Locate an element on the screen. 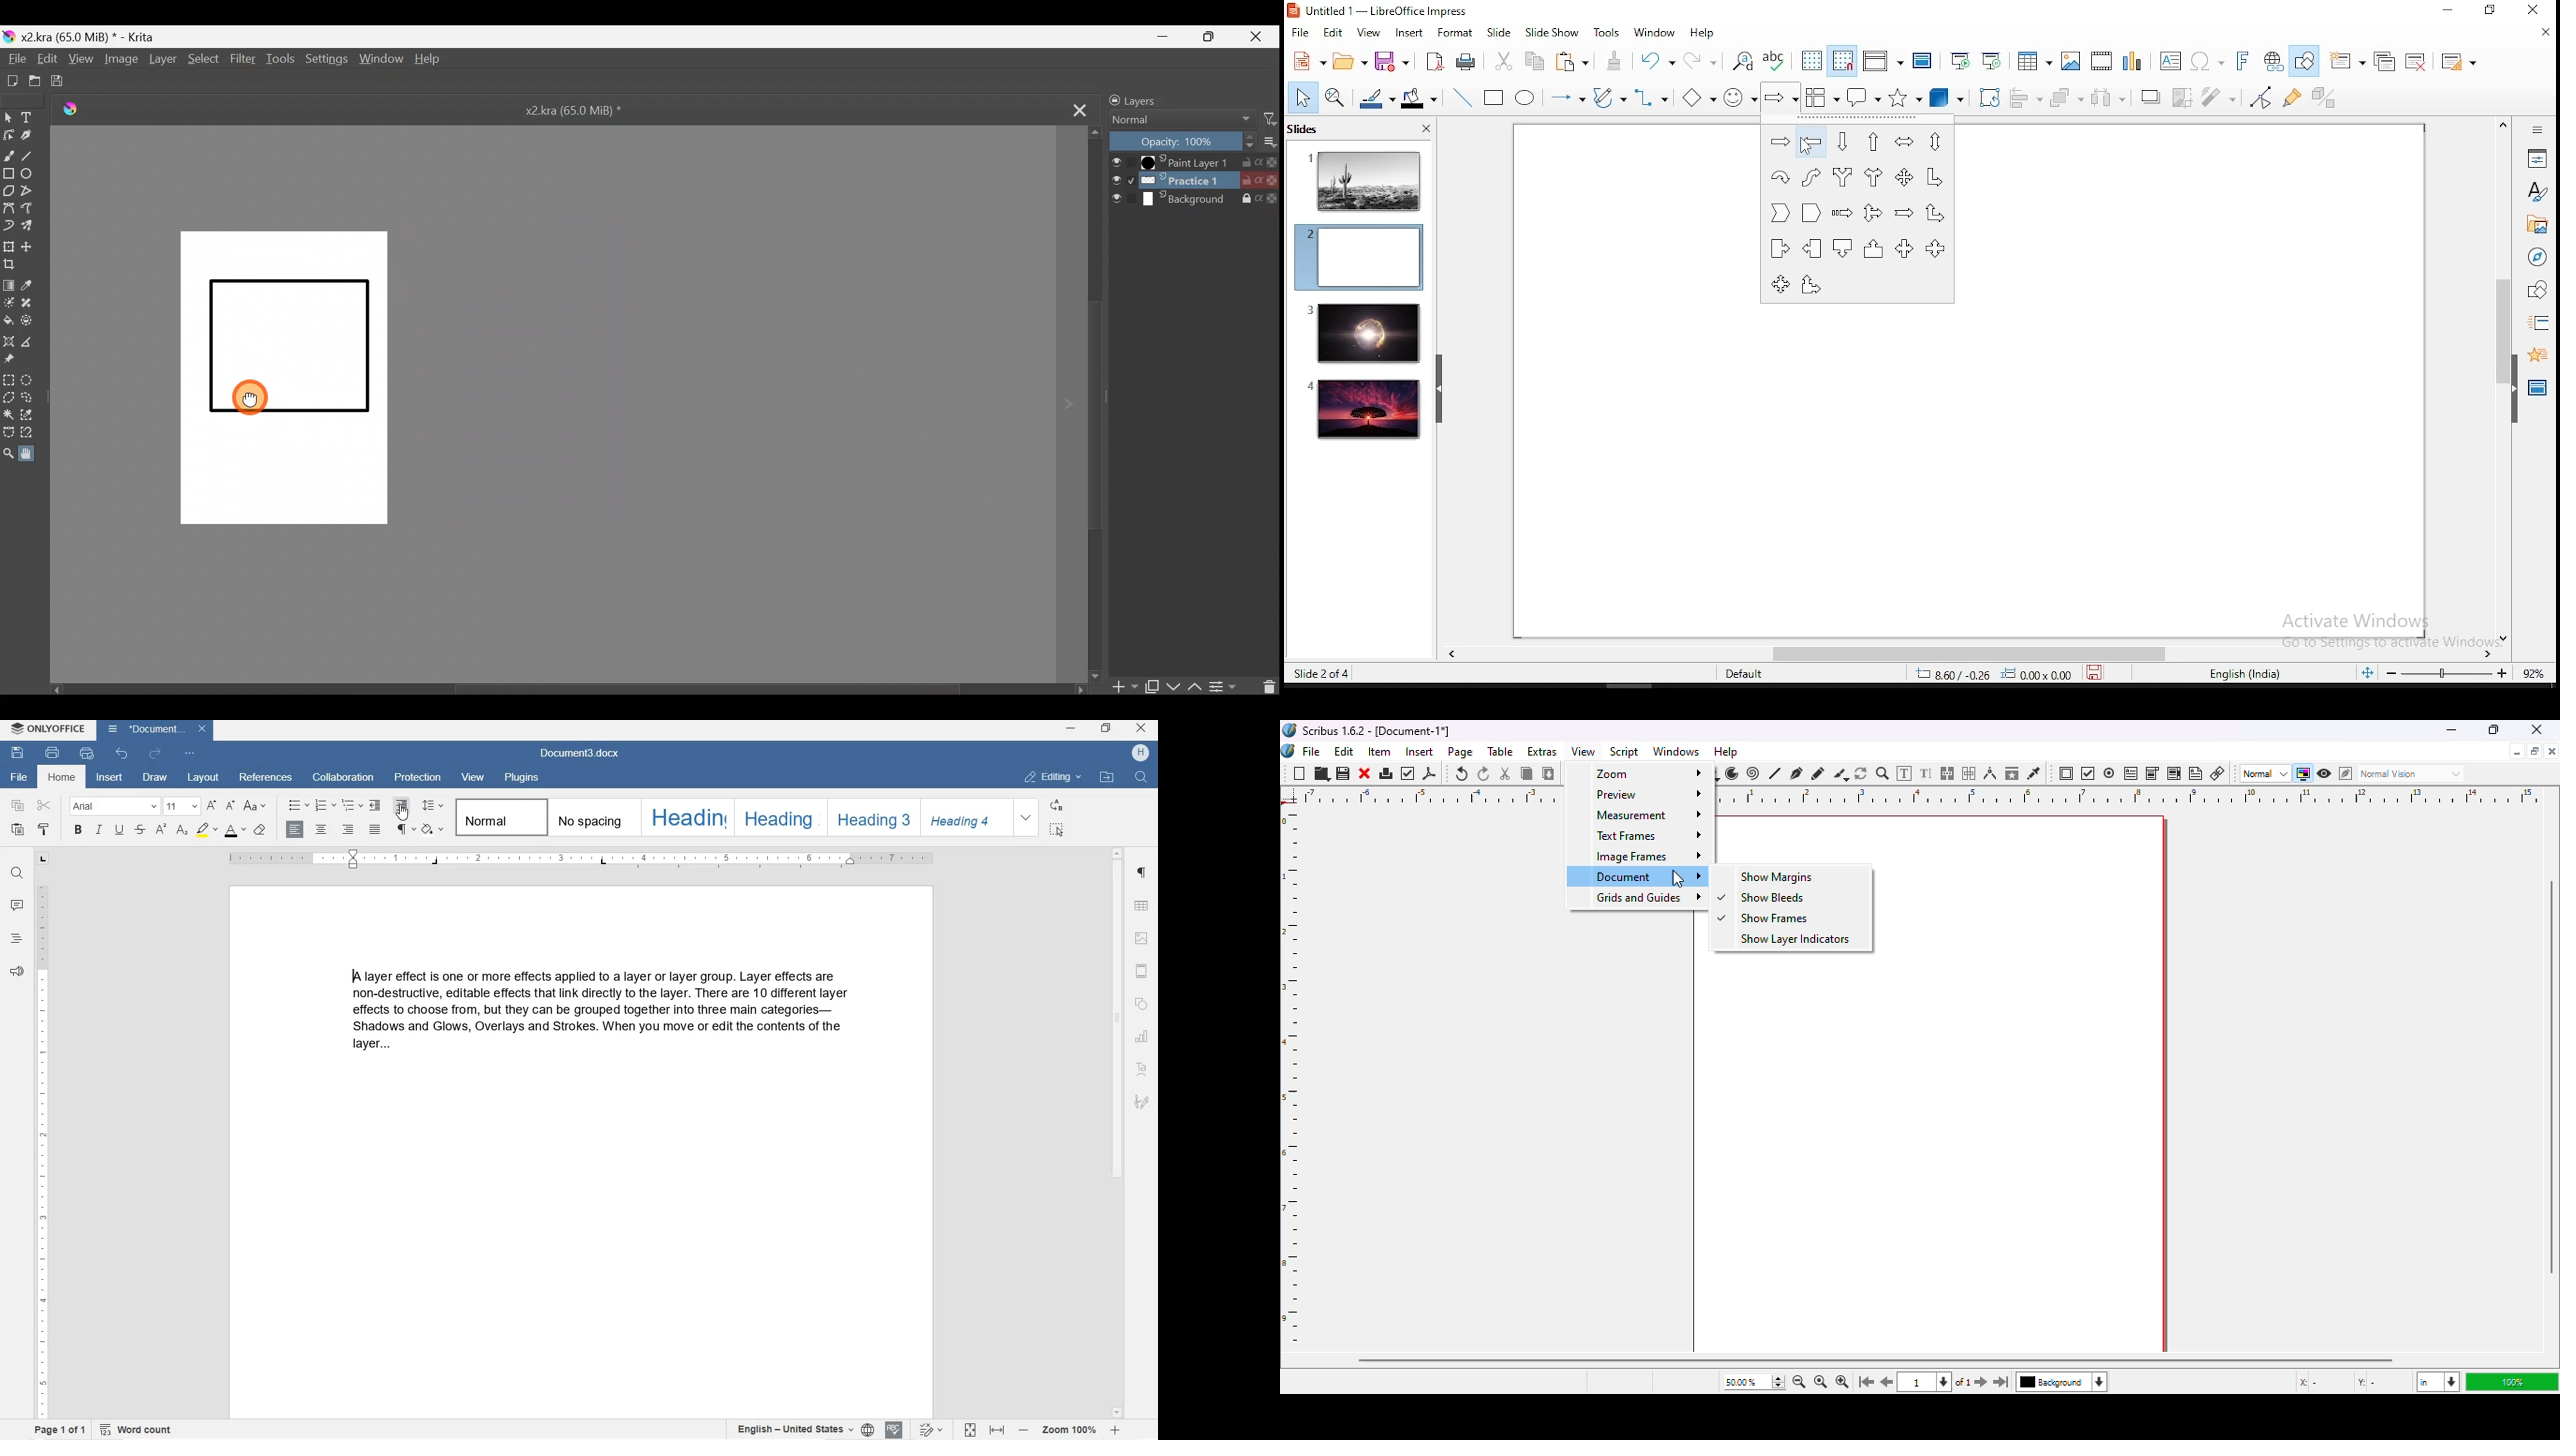 The height and width of the screenshot is (1456, 2576). zoom in and out is located at coordinates (1777, 1382).